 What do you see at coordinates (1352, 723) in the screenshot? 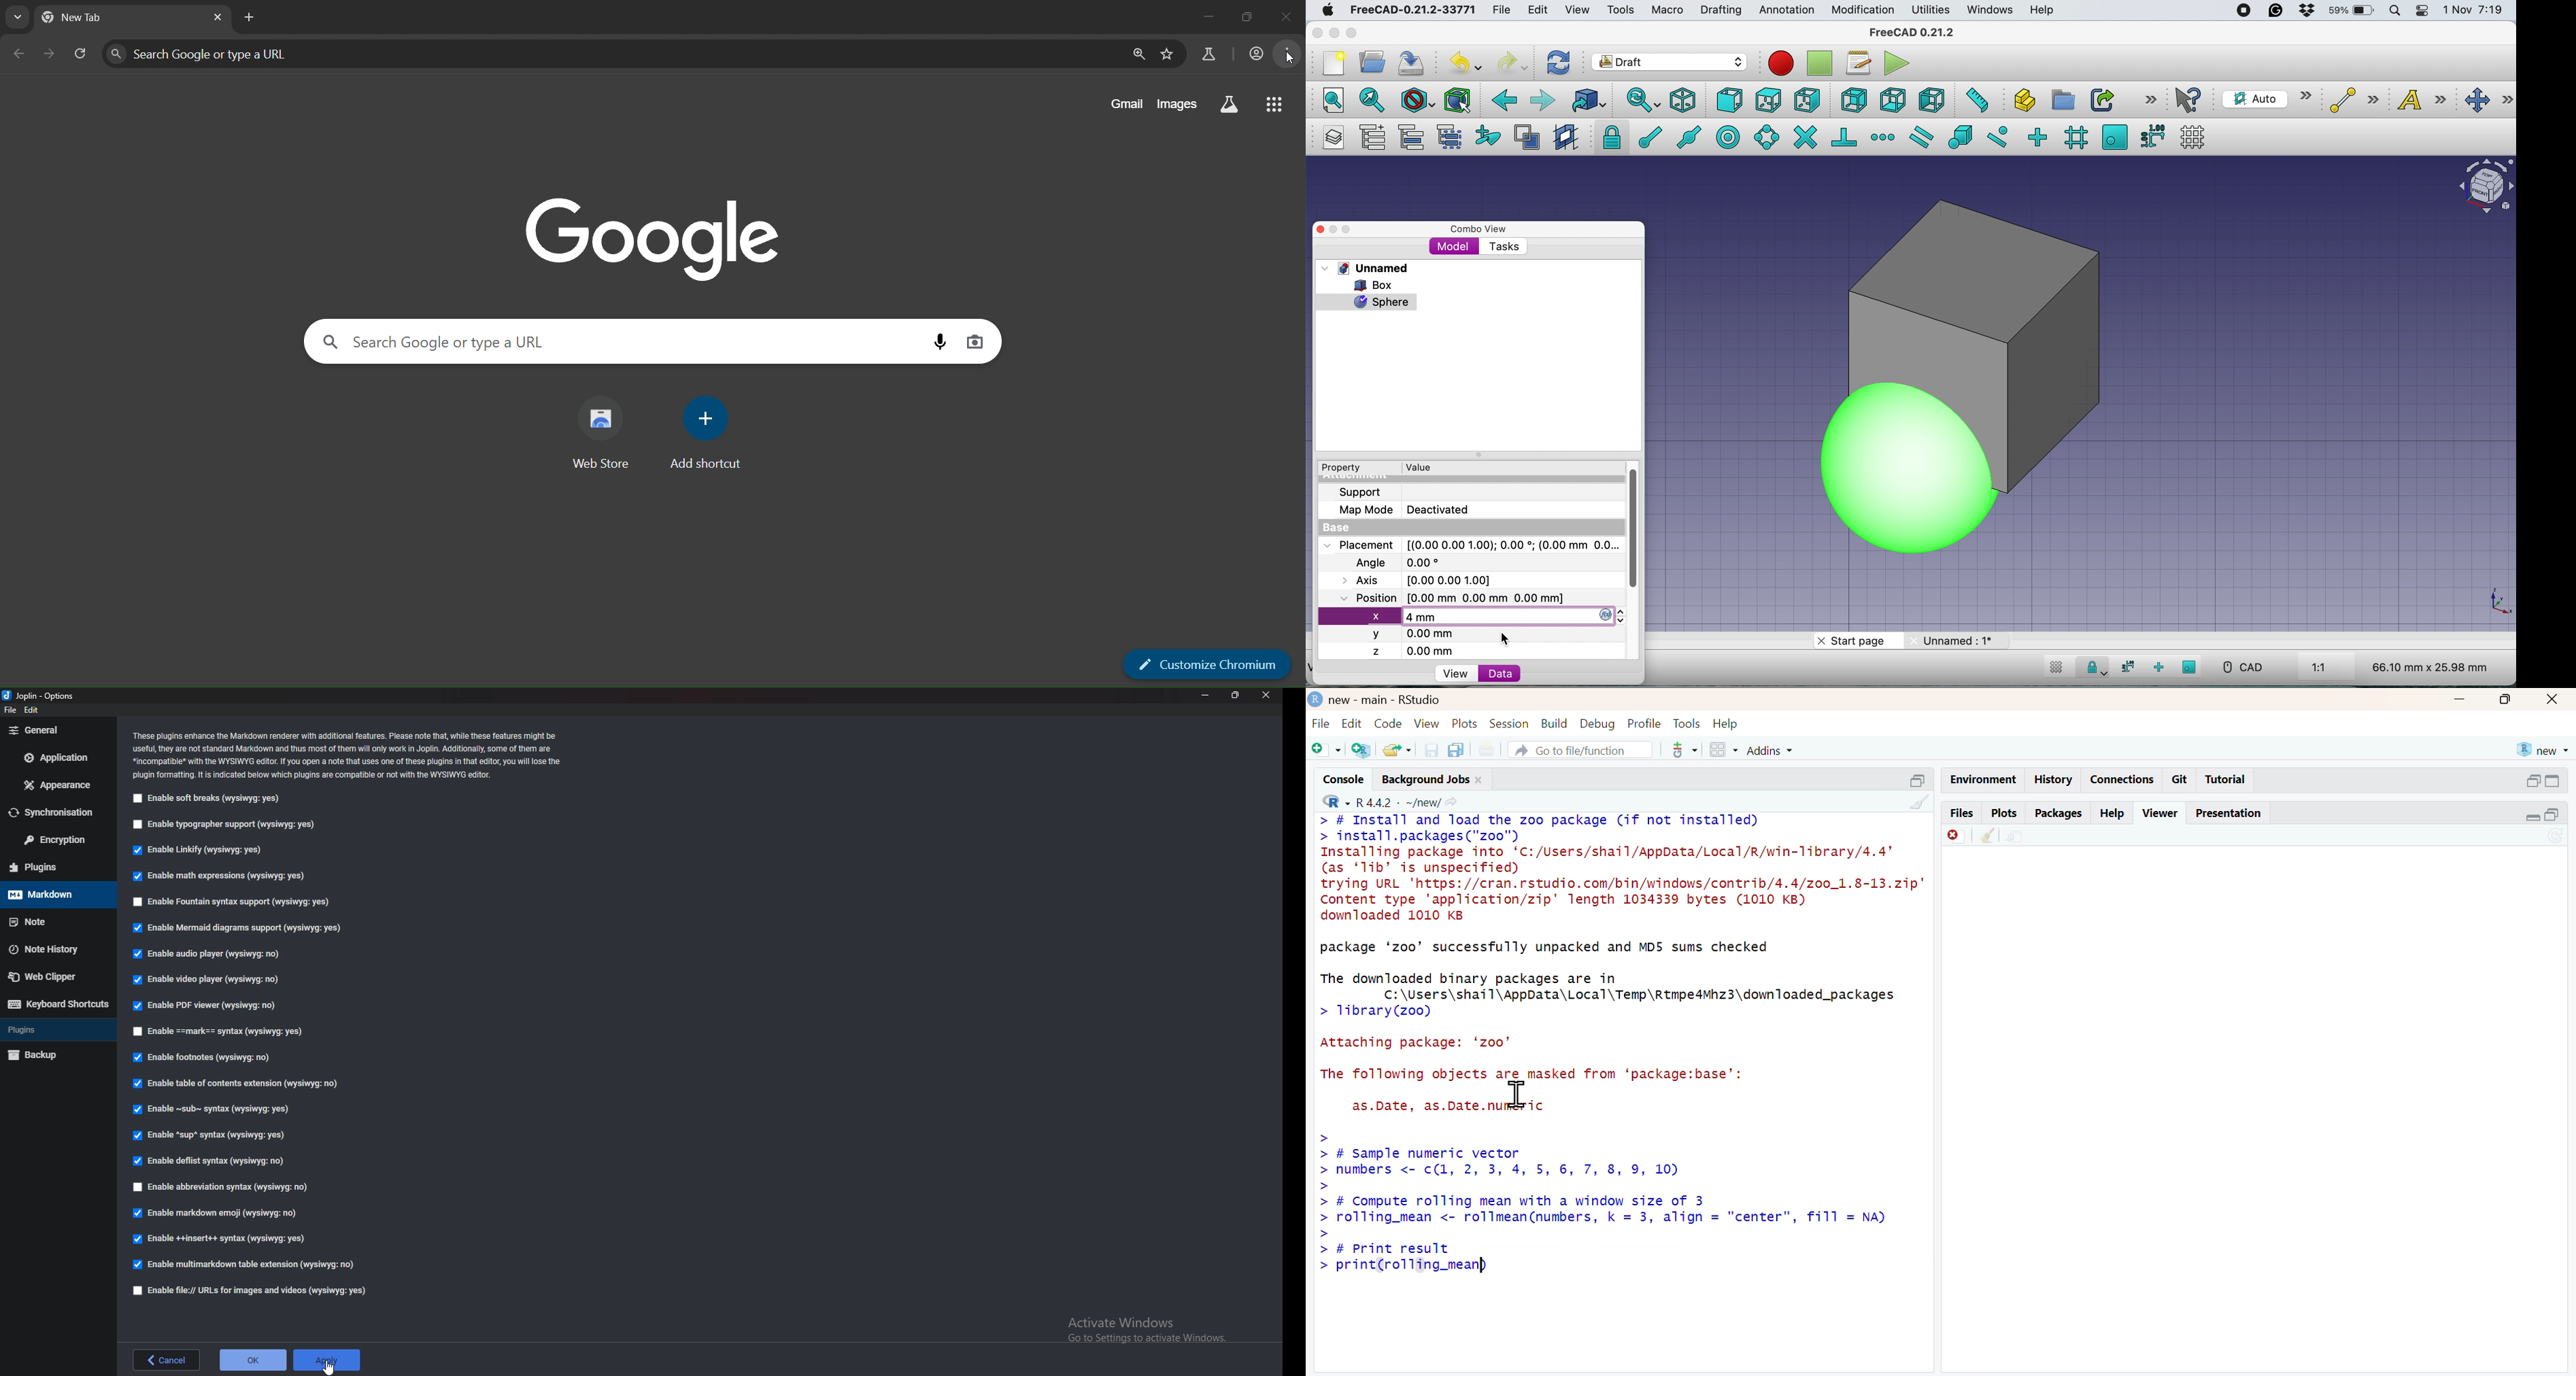
I see `edit` at bounding box center [1352, 723].